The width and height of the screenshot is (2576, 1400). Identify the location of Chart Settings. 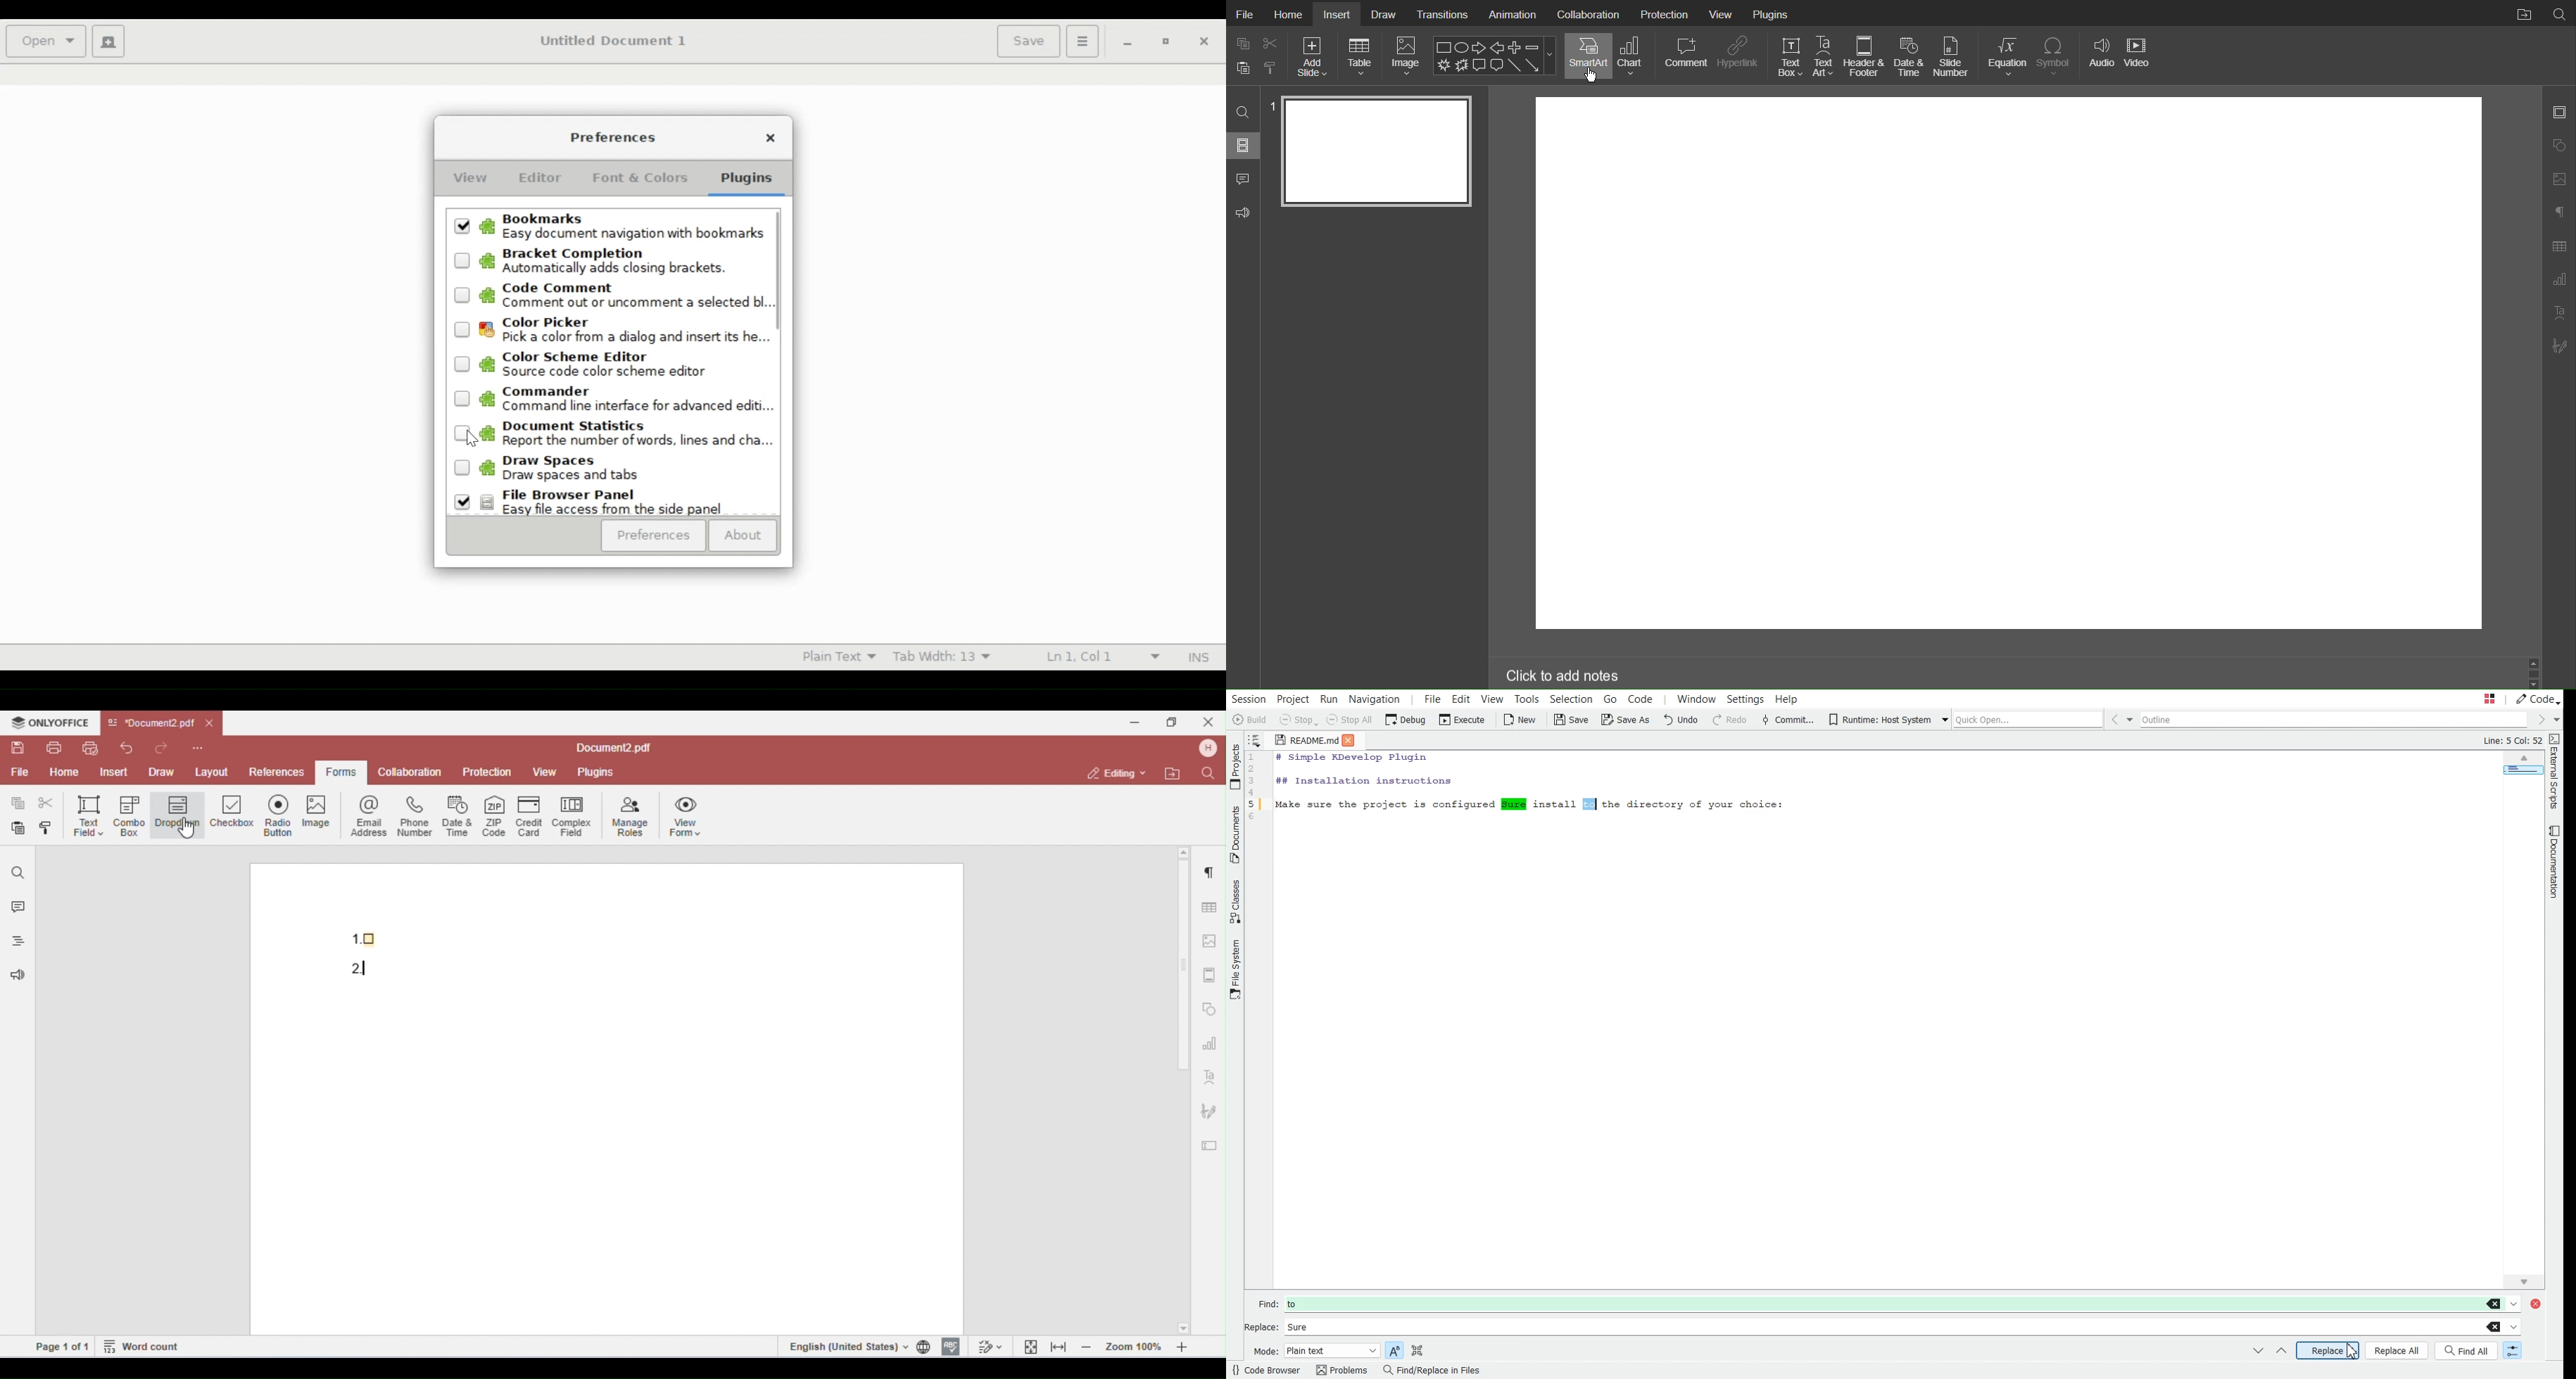
(2559, 281).